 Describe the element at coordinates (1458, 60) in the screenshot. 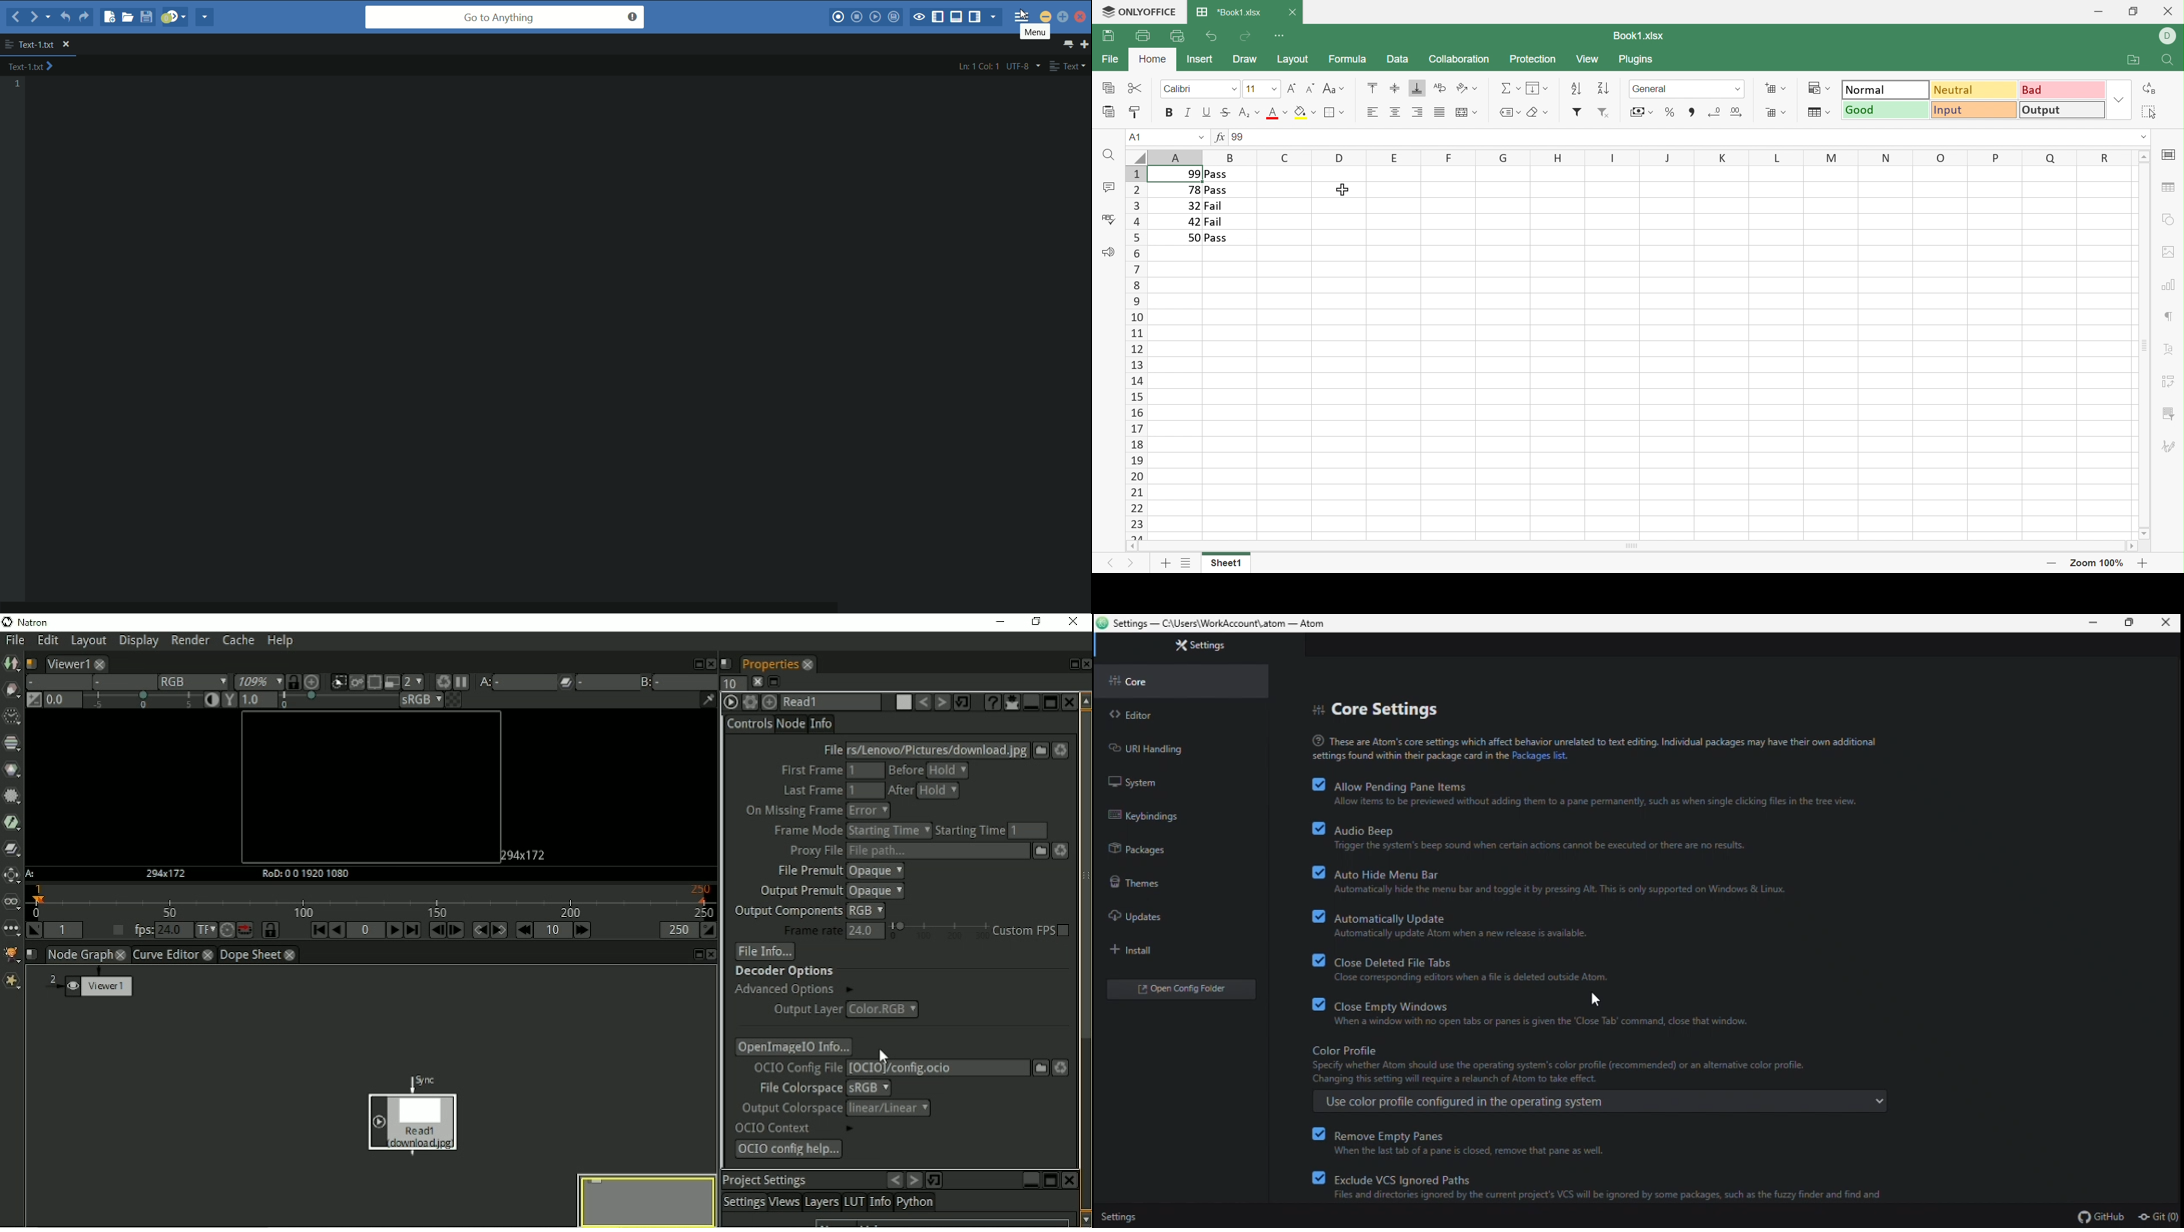

I see `Collaboration` at that location.